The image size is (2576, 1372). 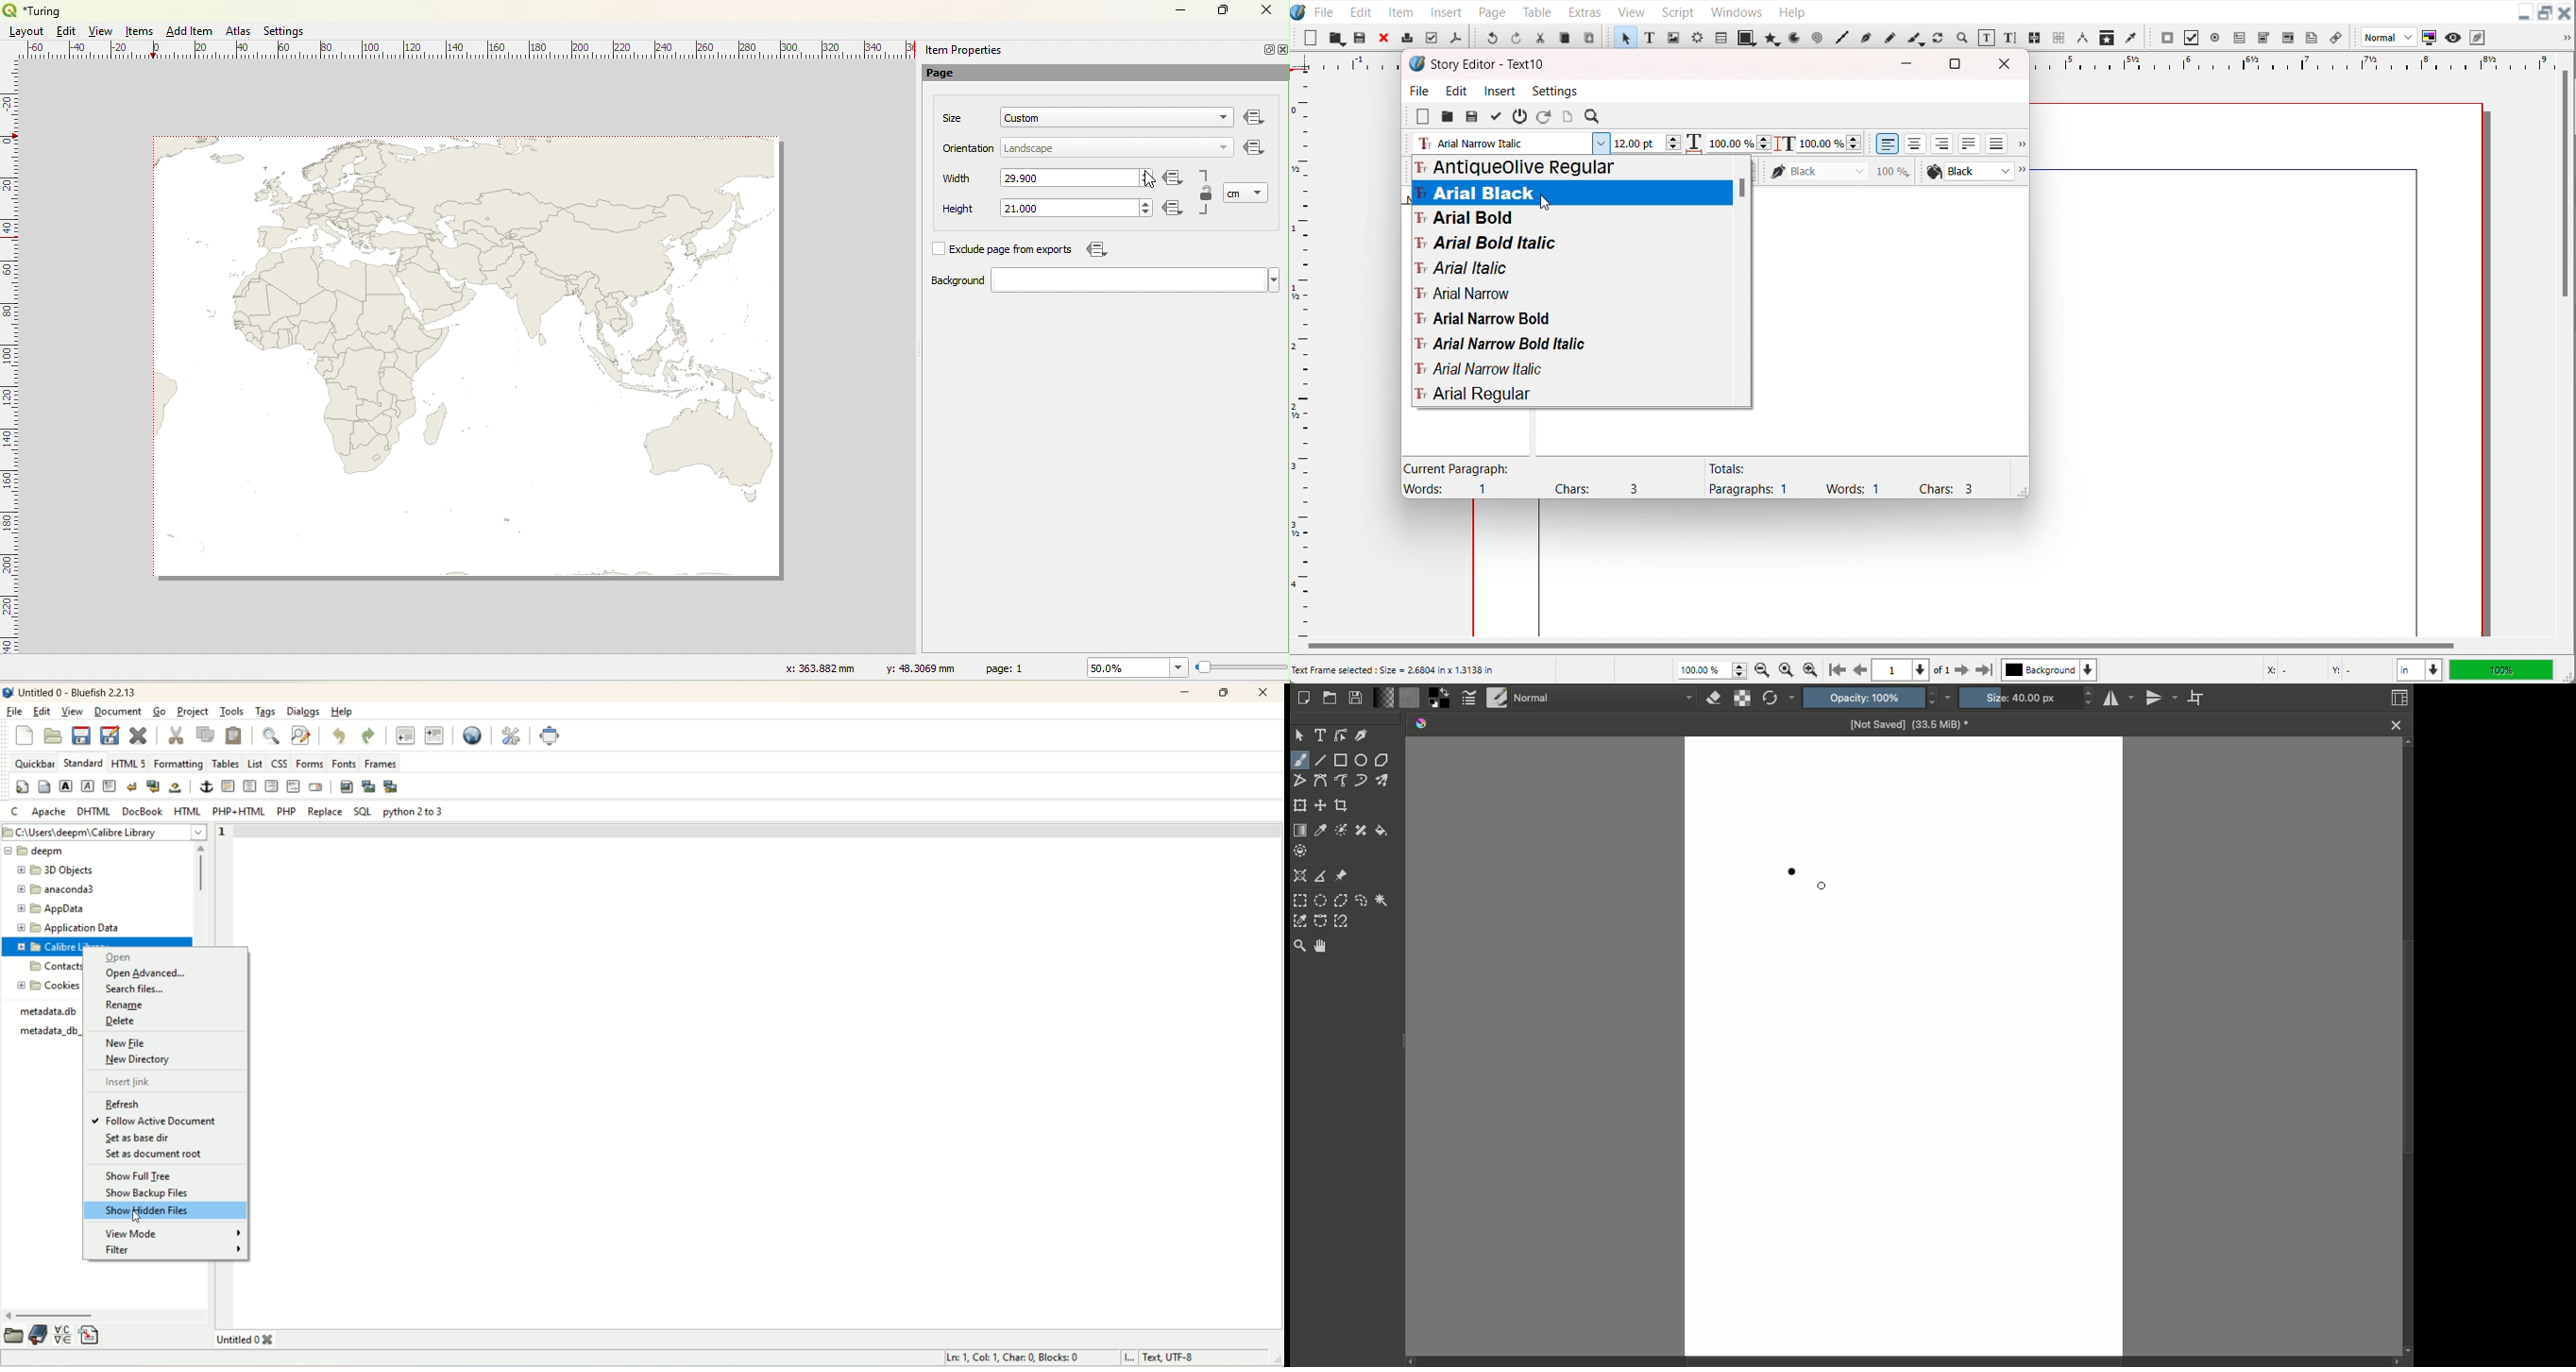 I want to click on center, so click(x=250, y=786).